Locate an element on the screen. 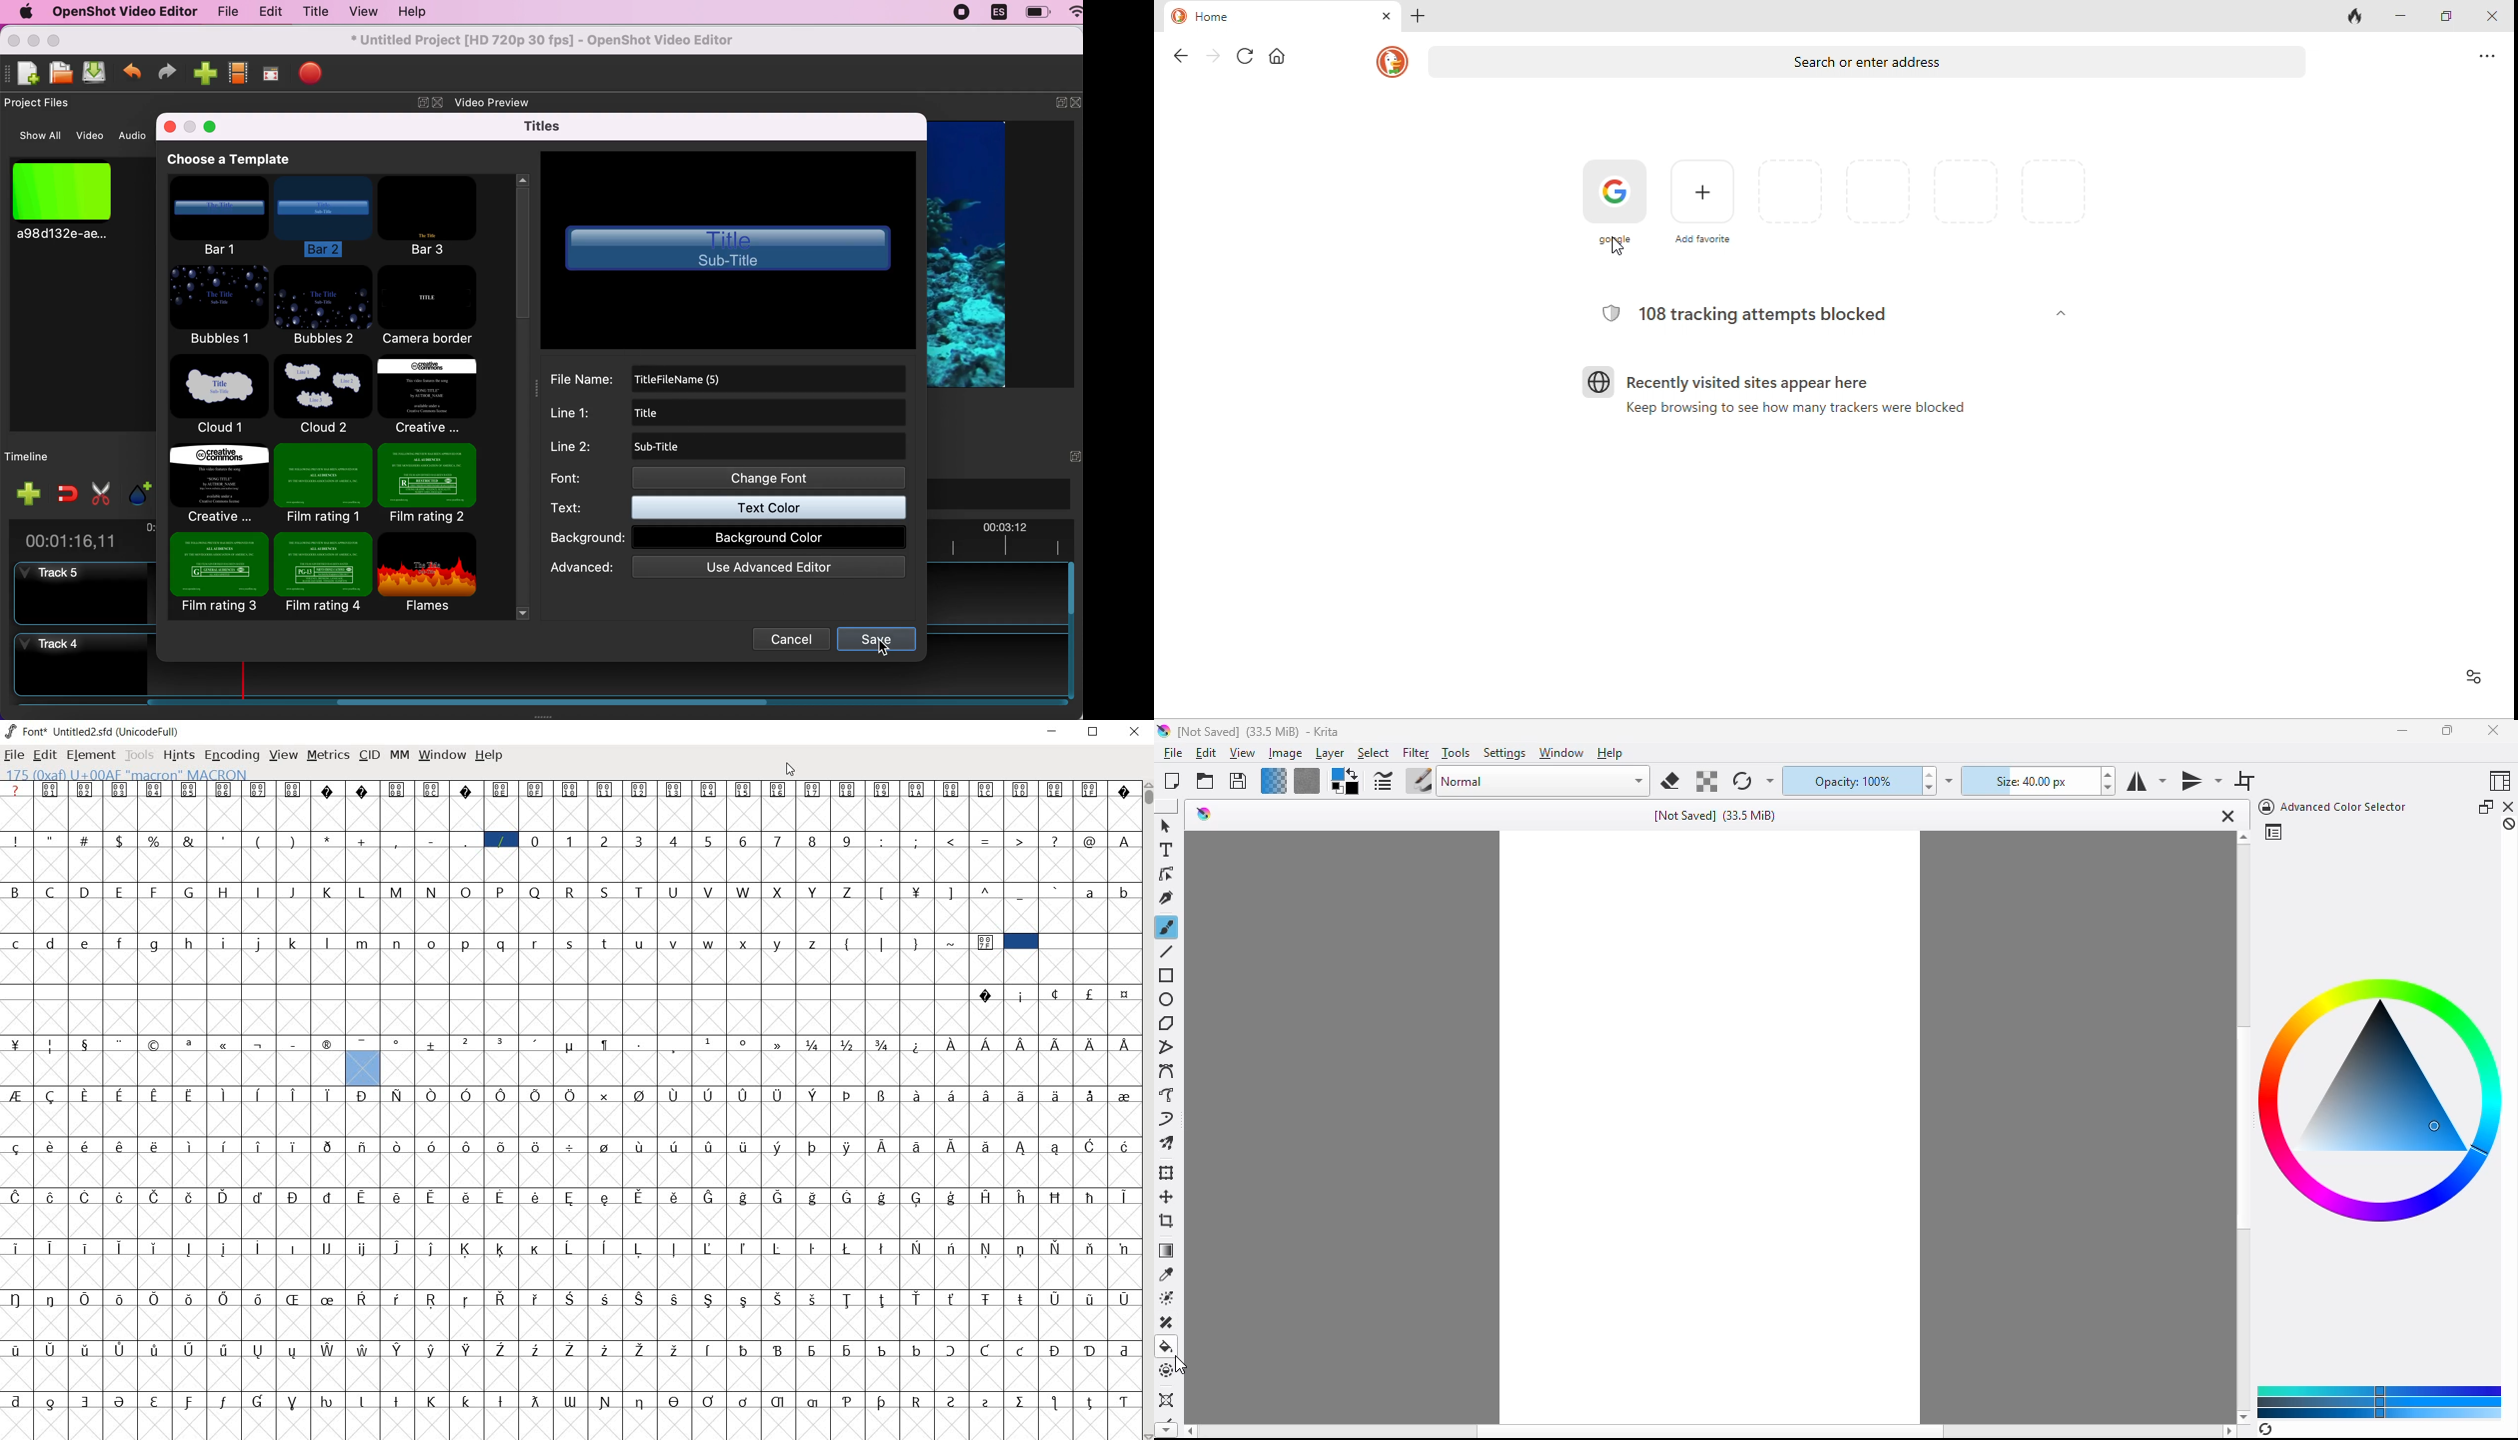  R is located at coordinates (571, 891).